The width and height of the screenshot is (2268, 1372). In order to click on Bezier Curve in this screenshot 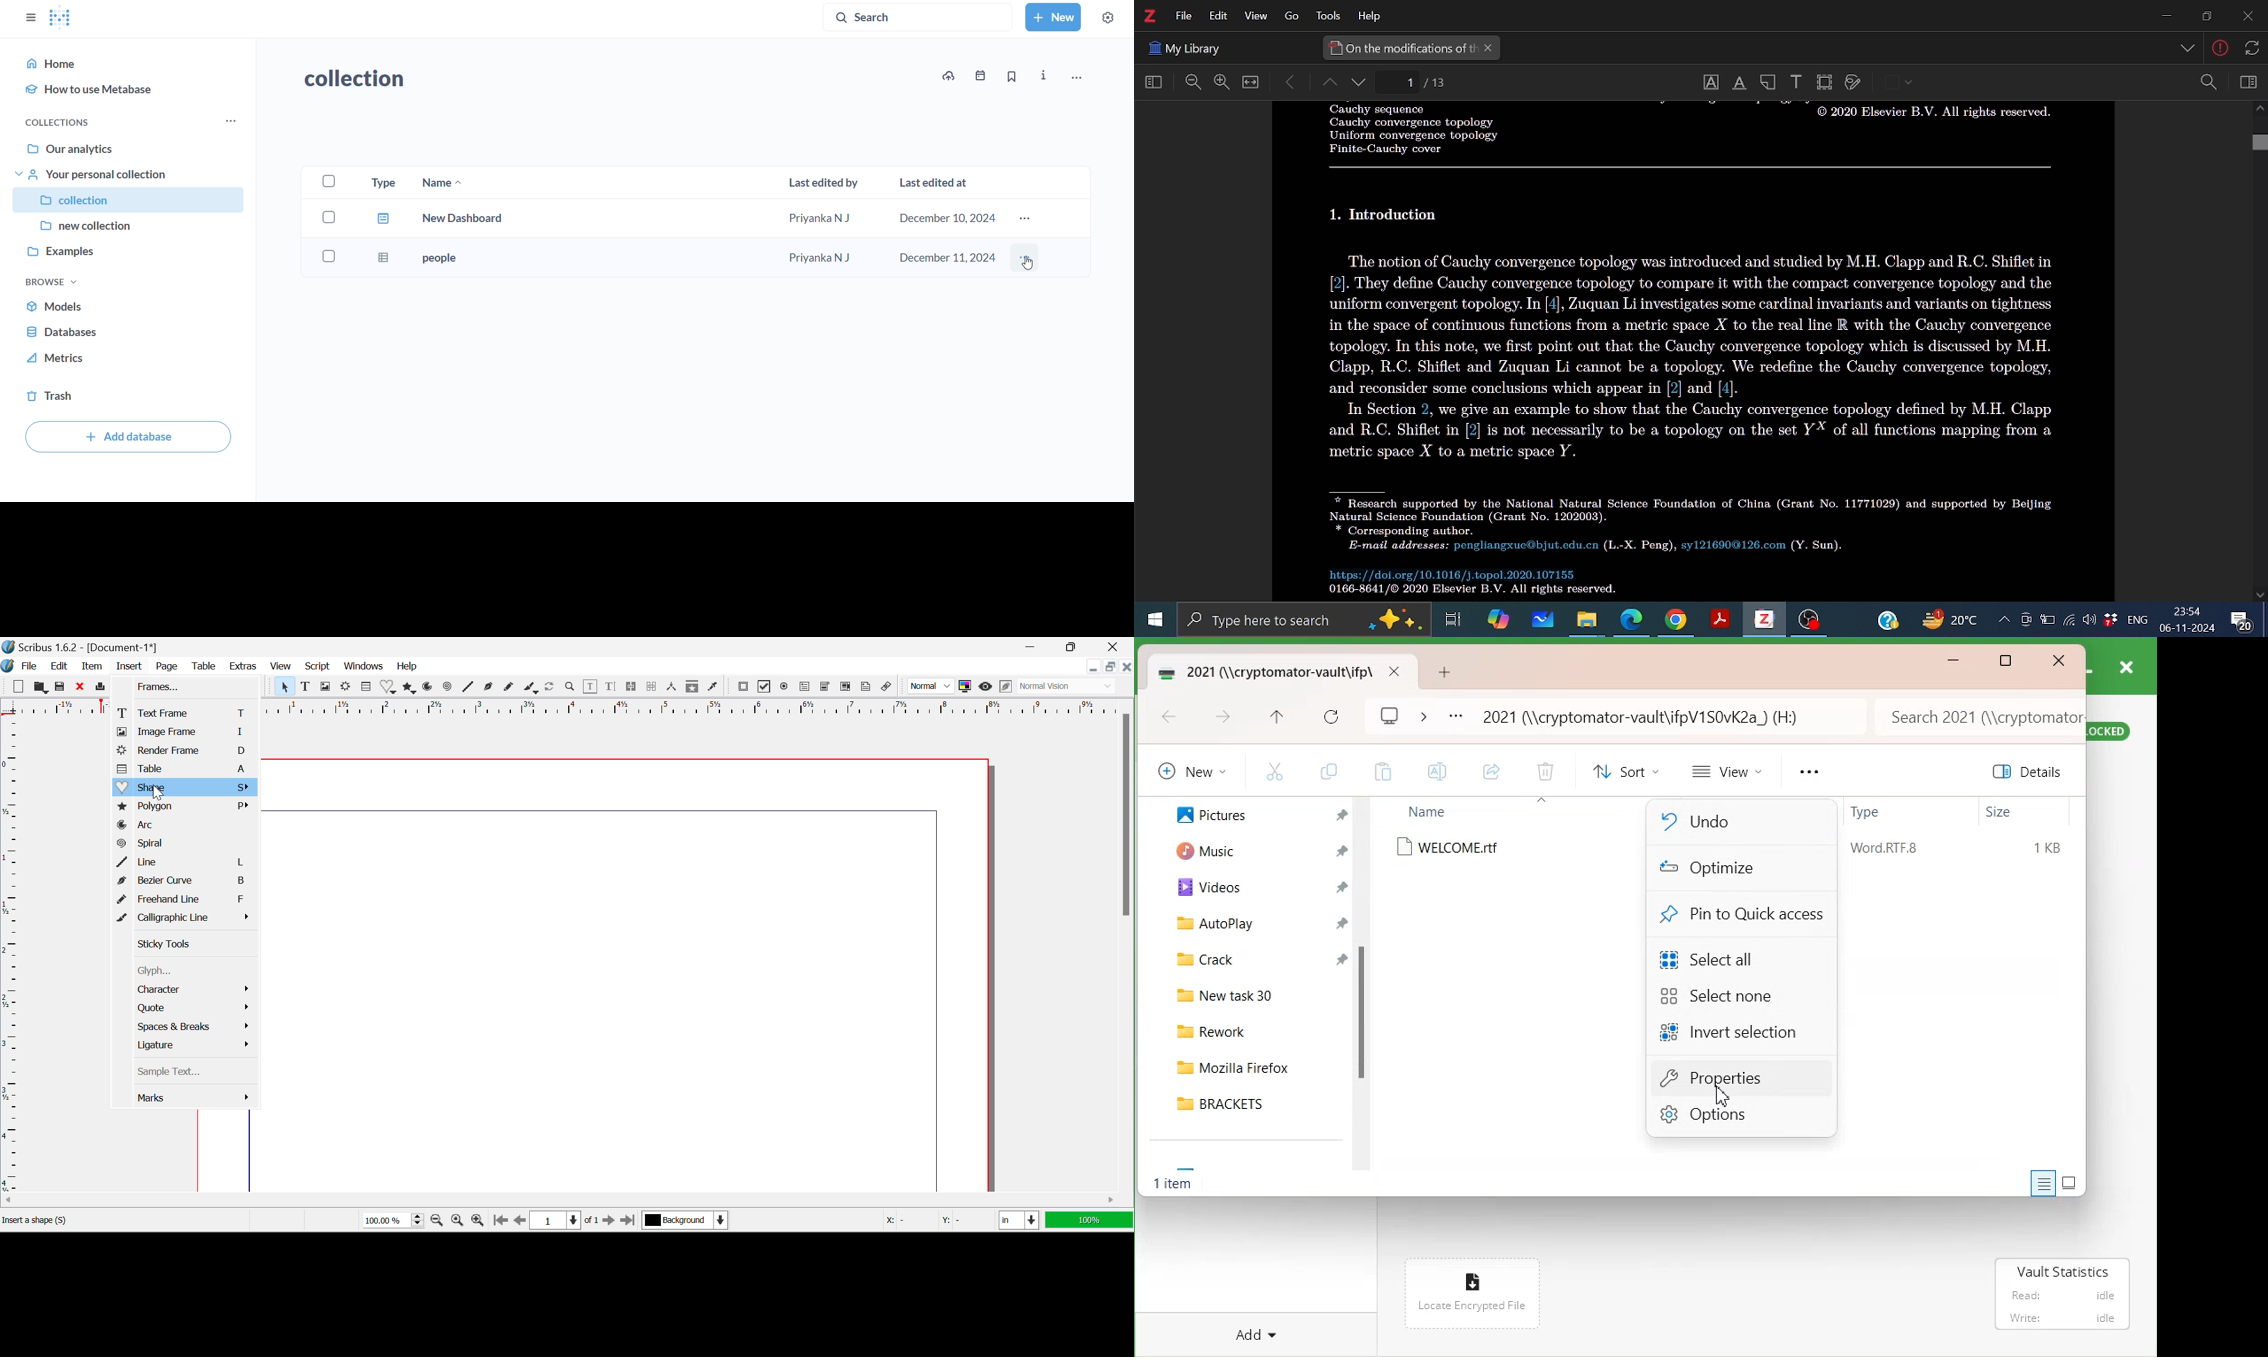, I will do `click(489, 688)`.